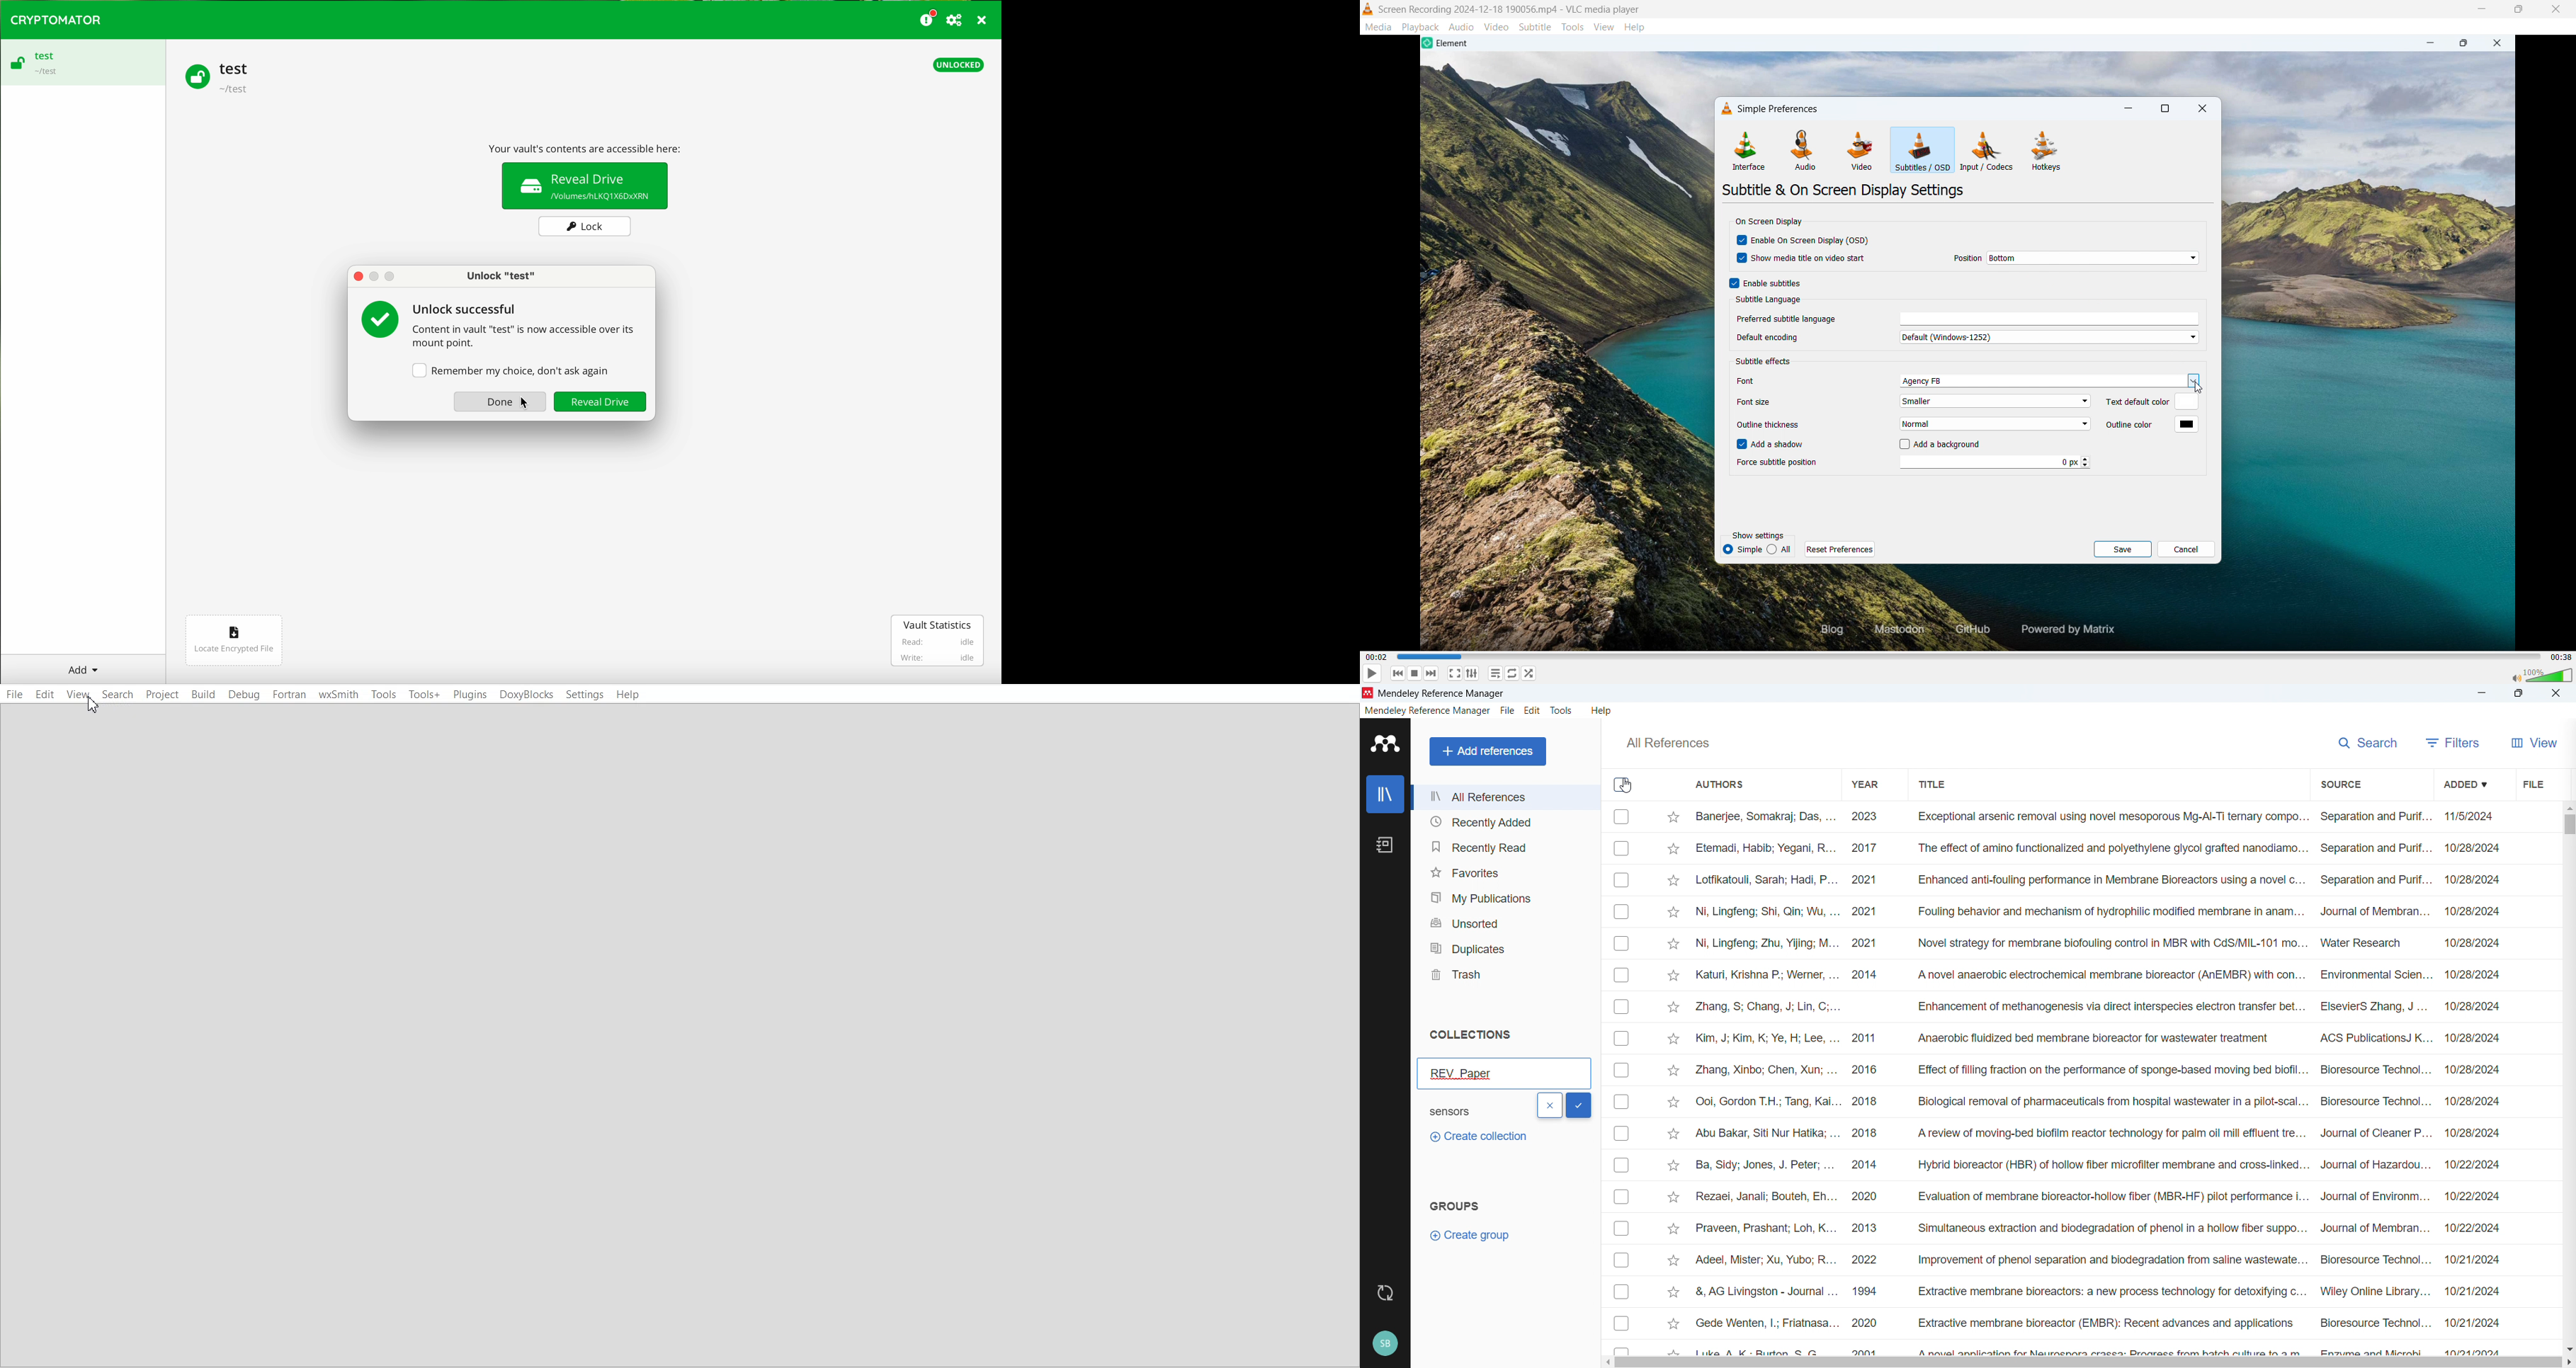 Image resolution: width=2576 pixels, height=1372 pixels. I want to click on Scroll down , so click(2569, 1348).